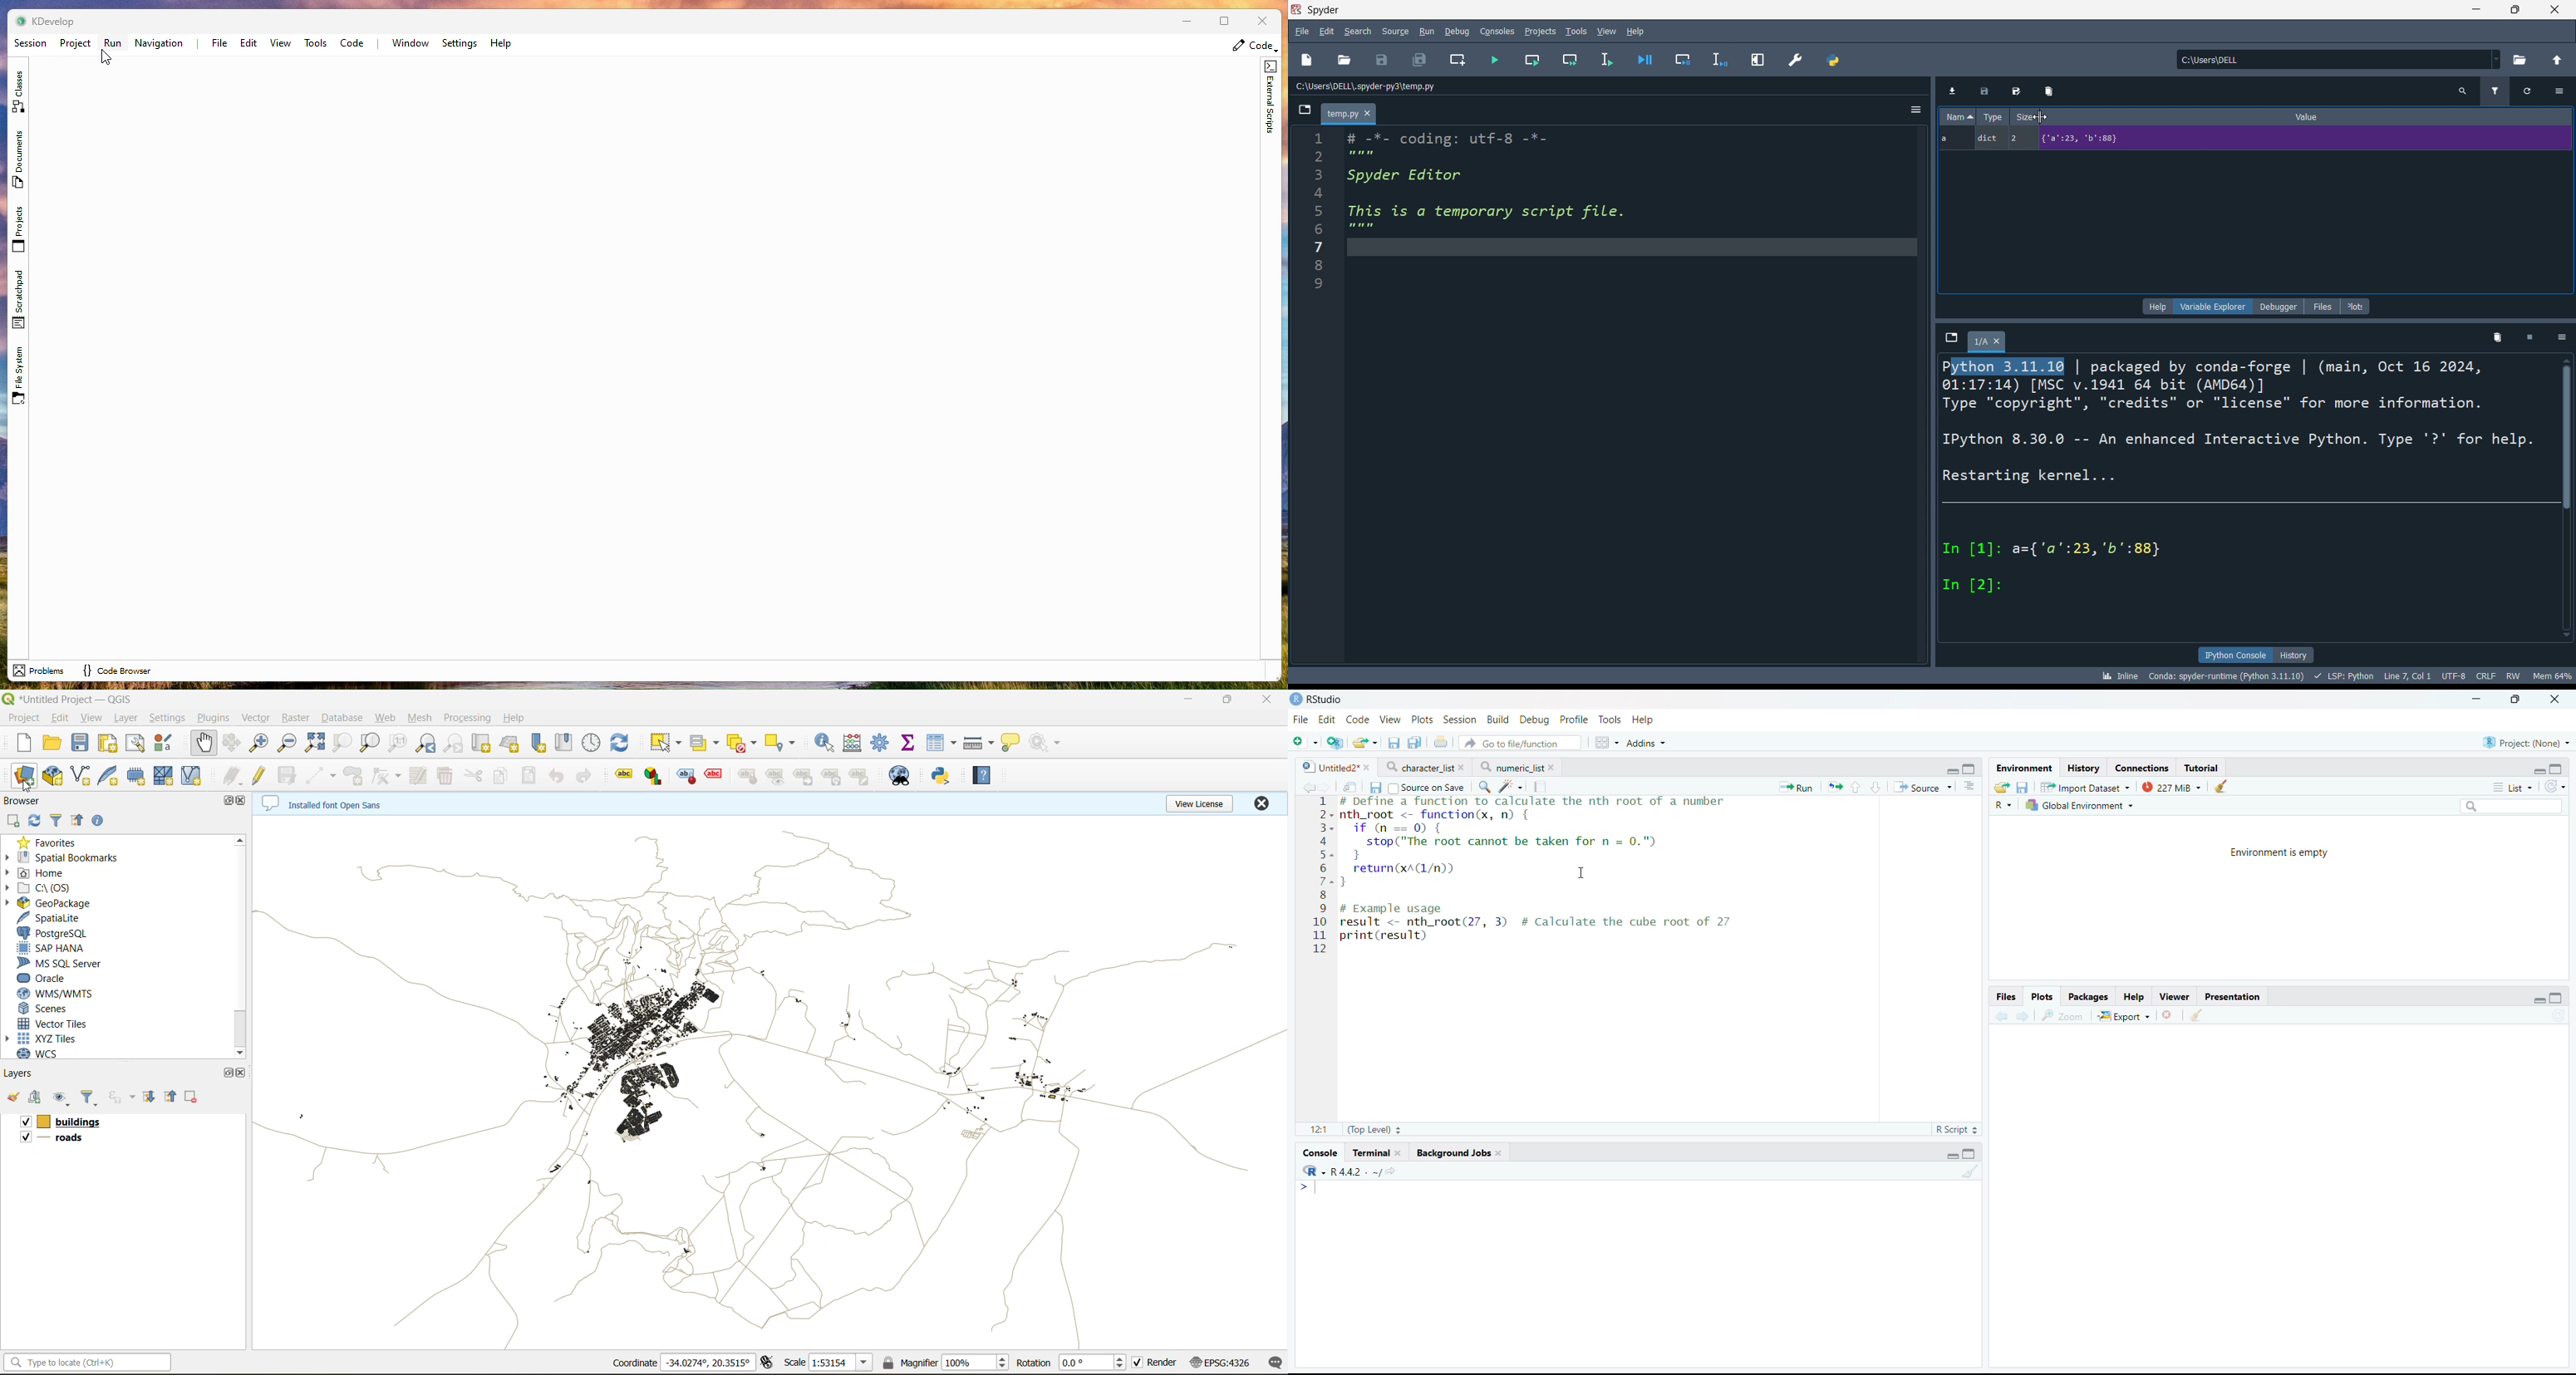 This screenshot has width=2576, height=1400. I want to click on project, so click(23, 718).